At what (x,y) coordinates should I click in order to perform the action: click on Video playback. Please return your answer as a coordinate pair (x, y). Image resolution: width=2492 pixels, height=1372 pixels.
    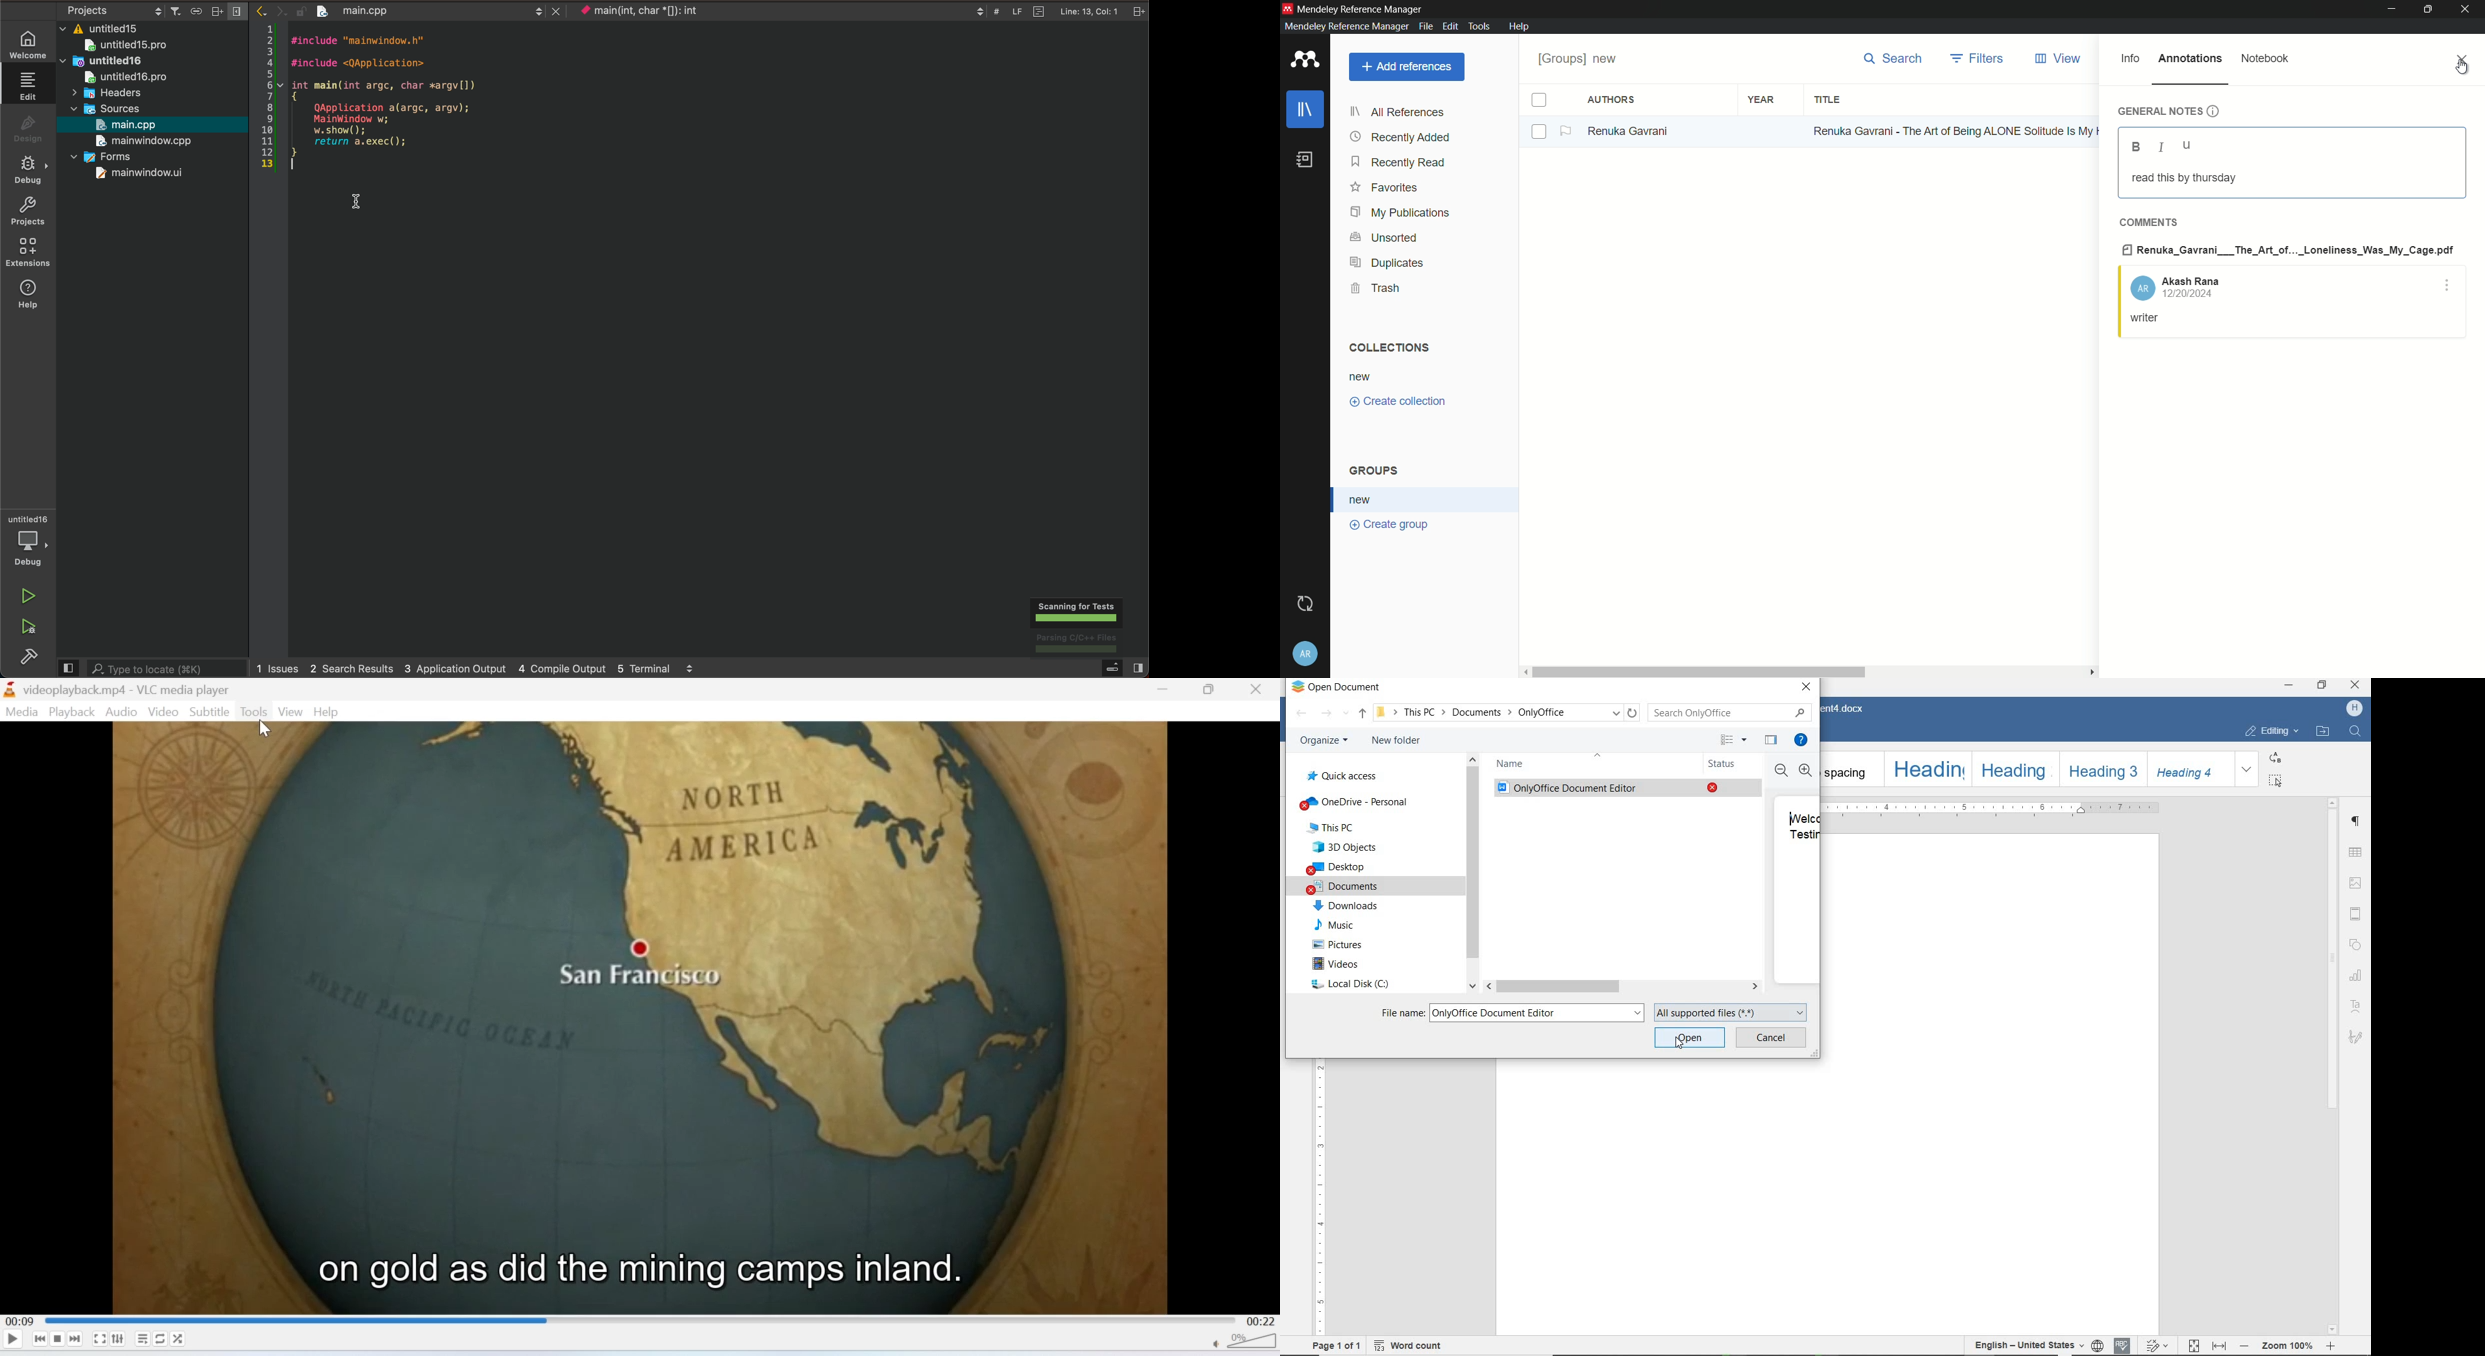
    Looking at the image, I should click on (640, 1030).